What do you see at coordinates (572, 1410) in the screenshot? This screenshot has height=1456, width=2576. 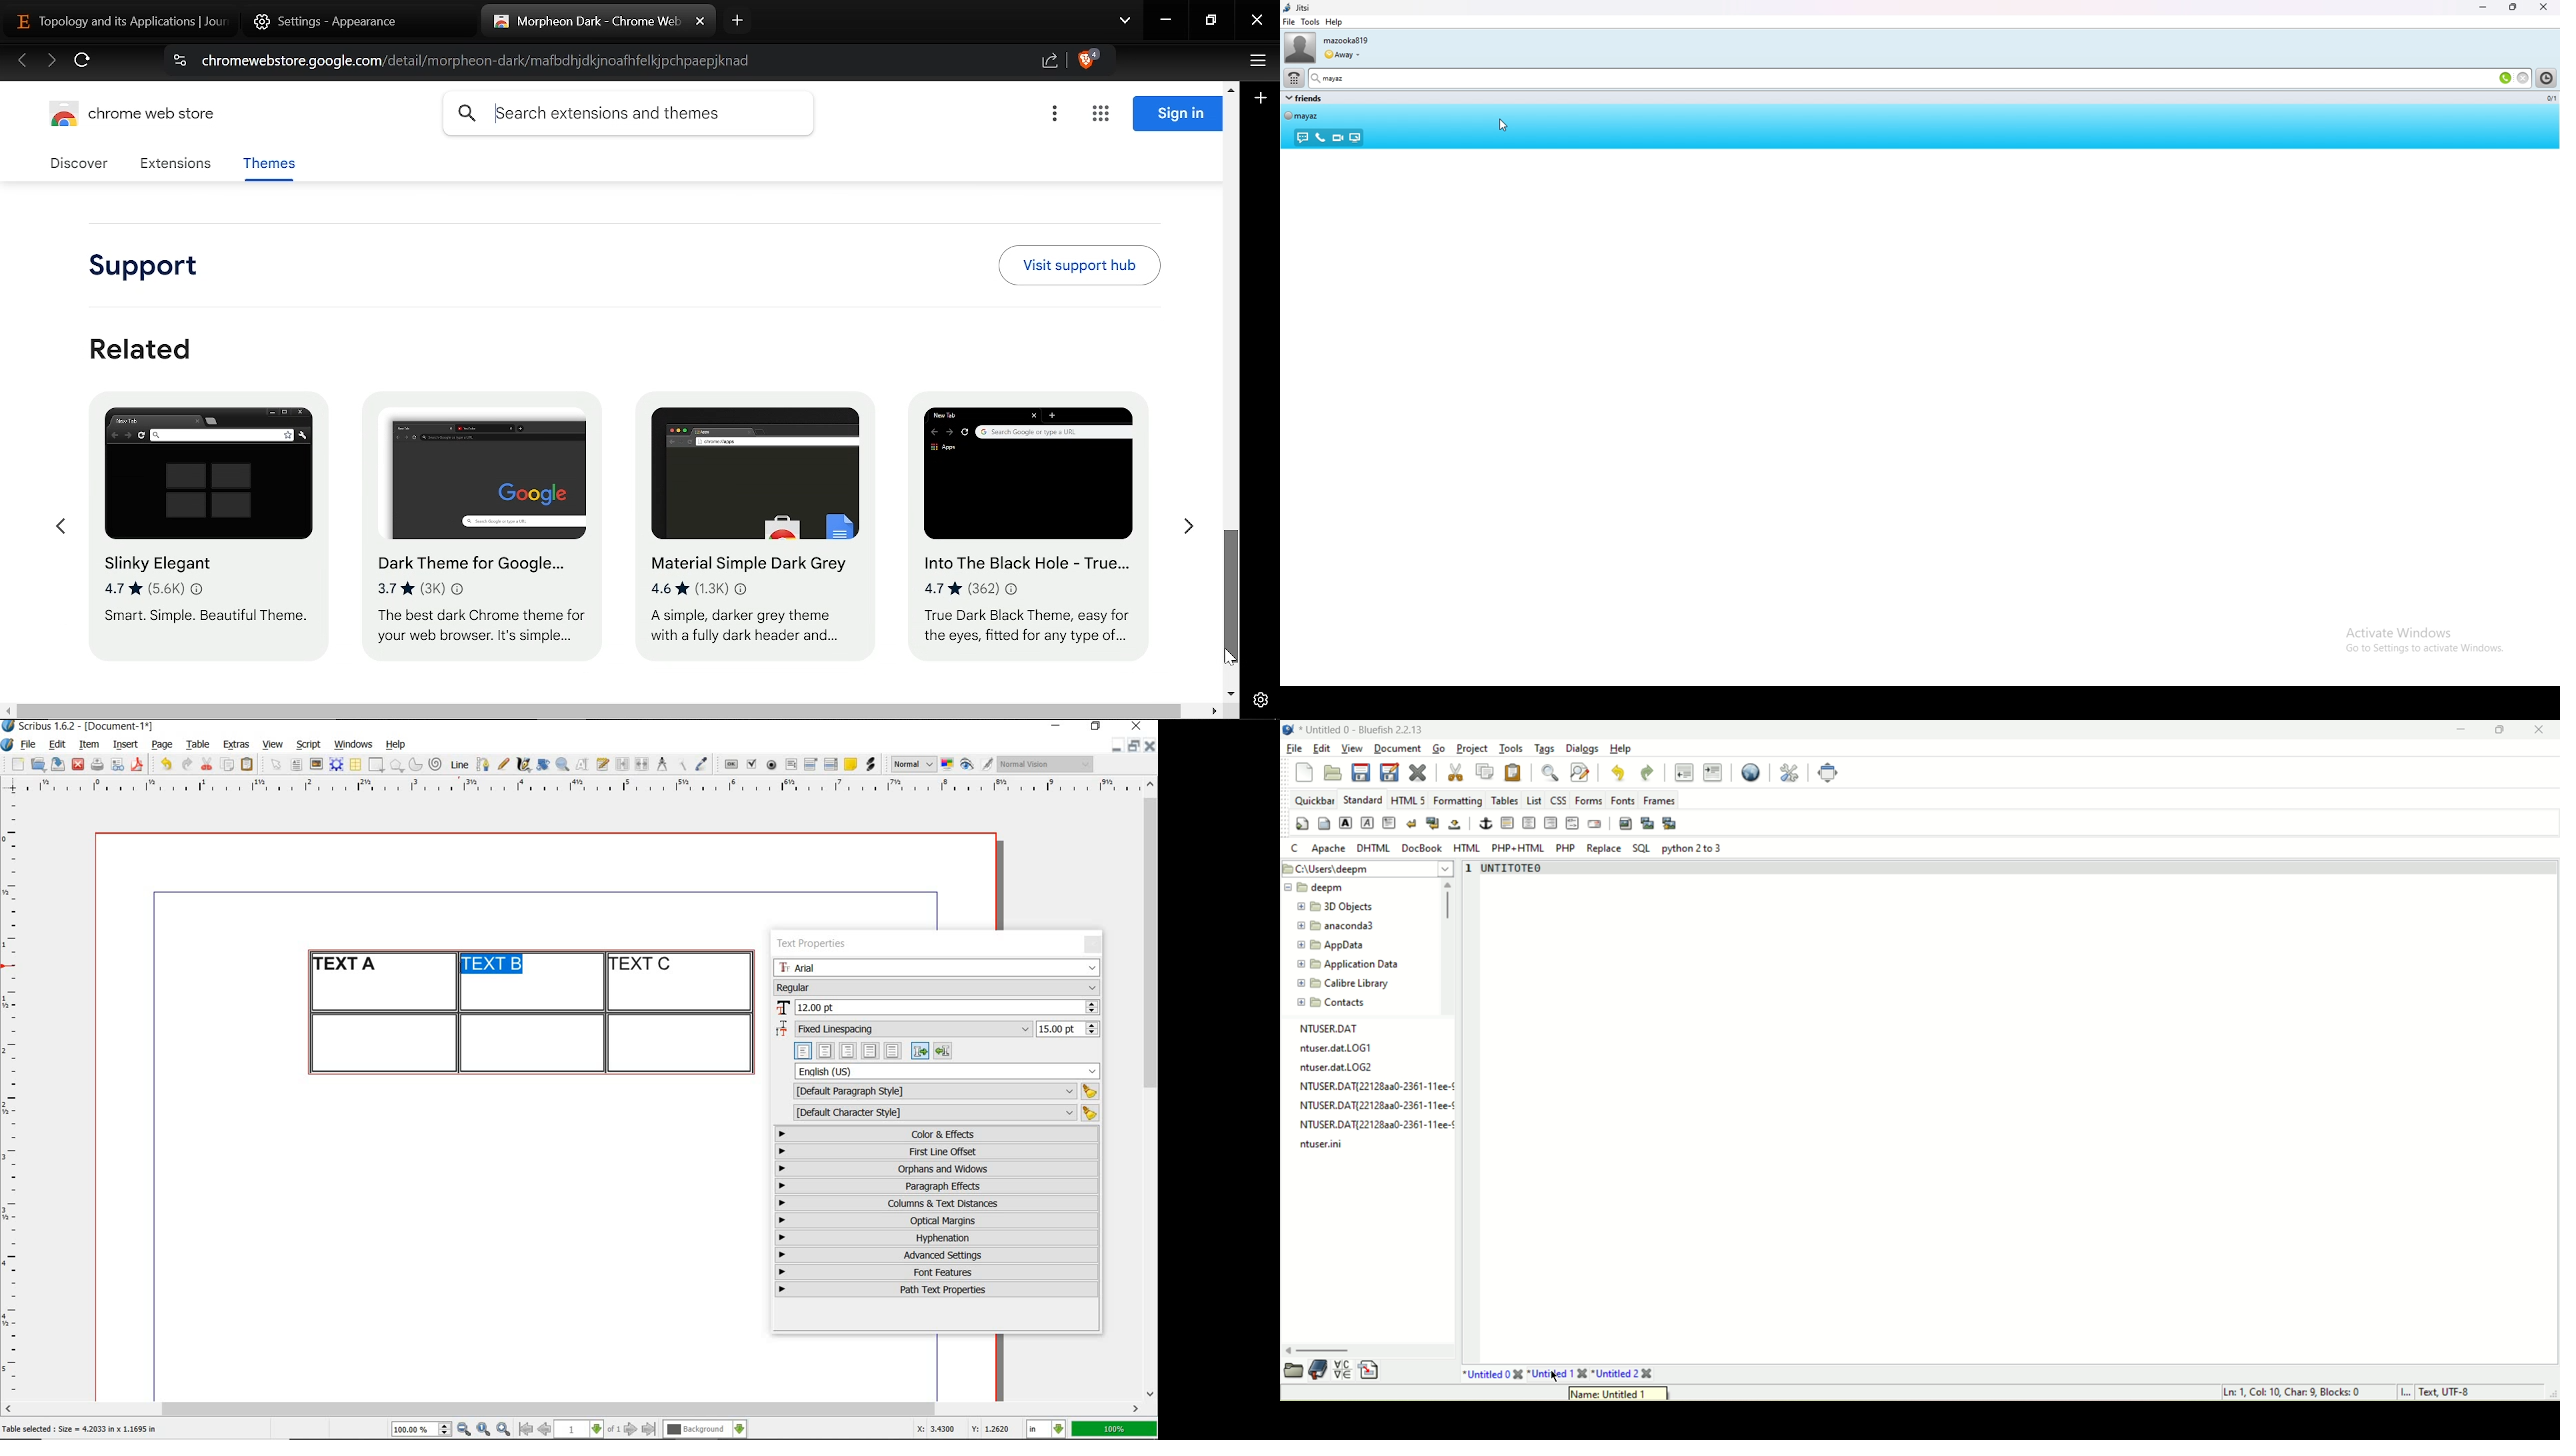 I see `scrollbar` at bounding box center [572, 1410].